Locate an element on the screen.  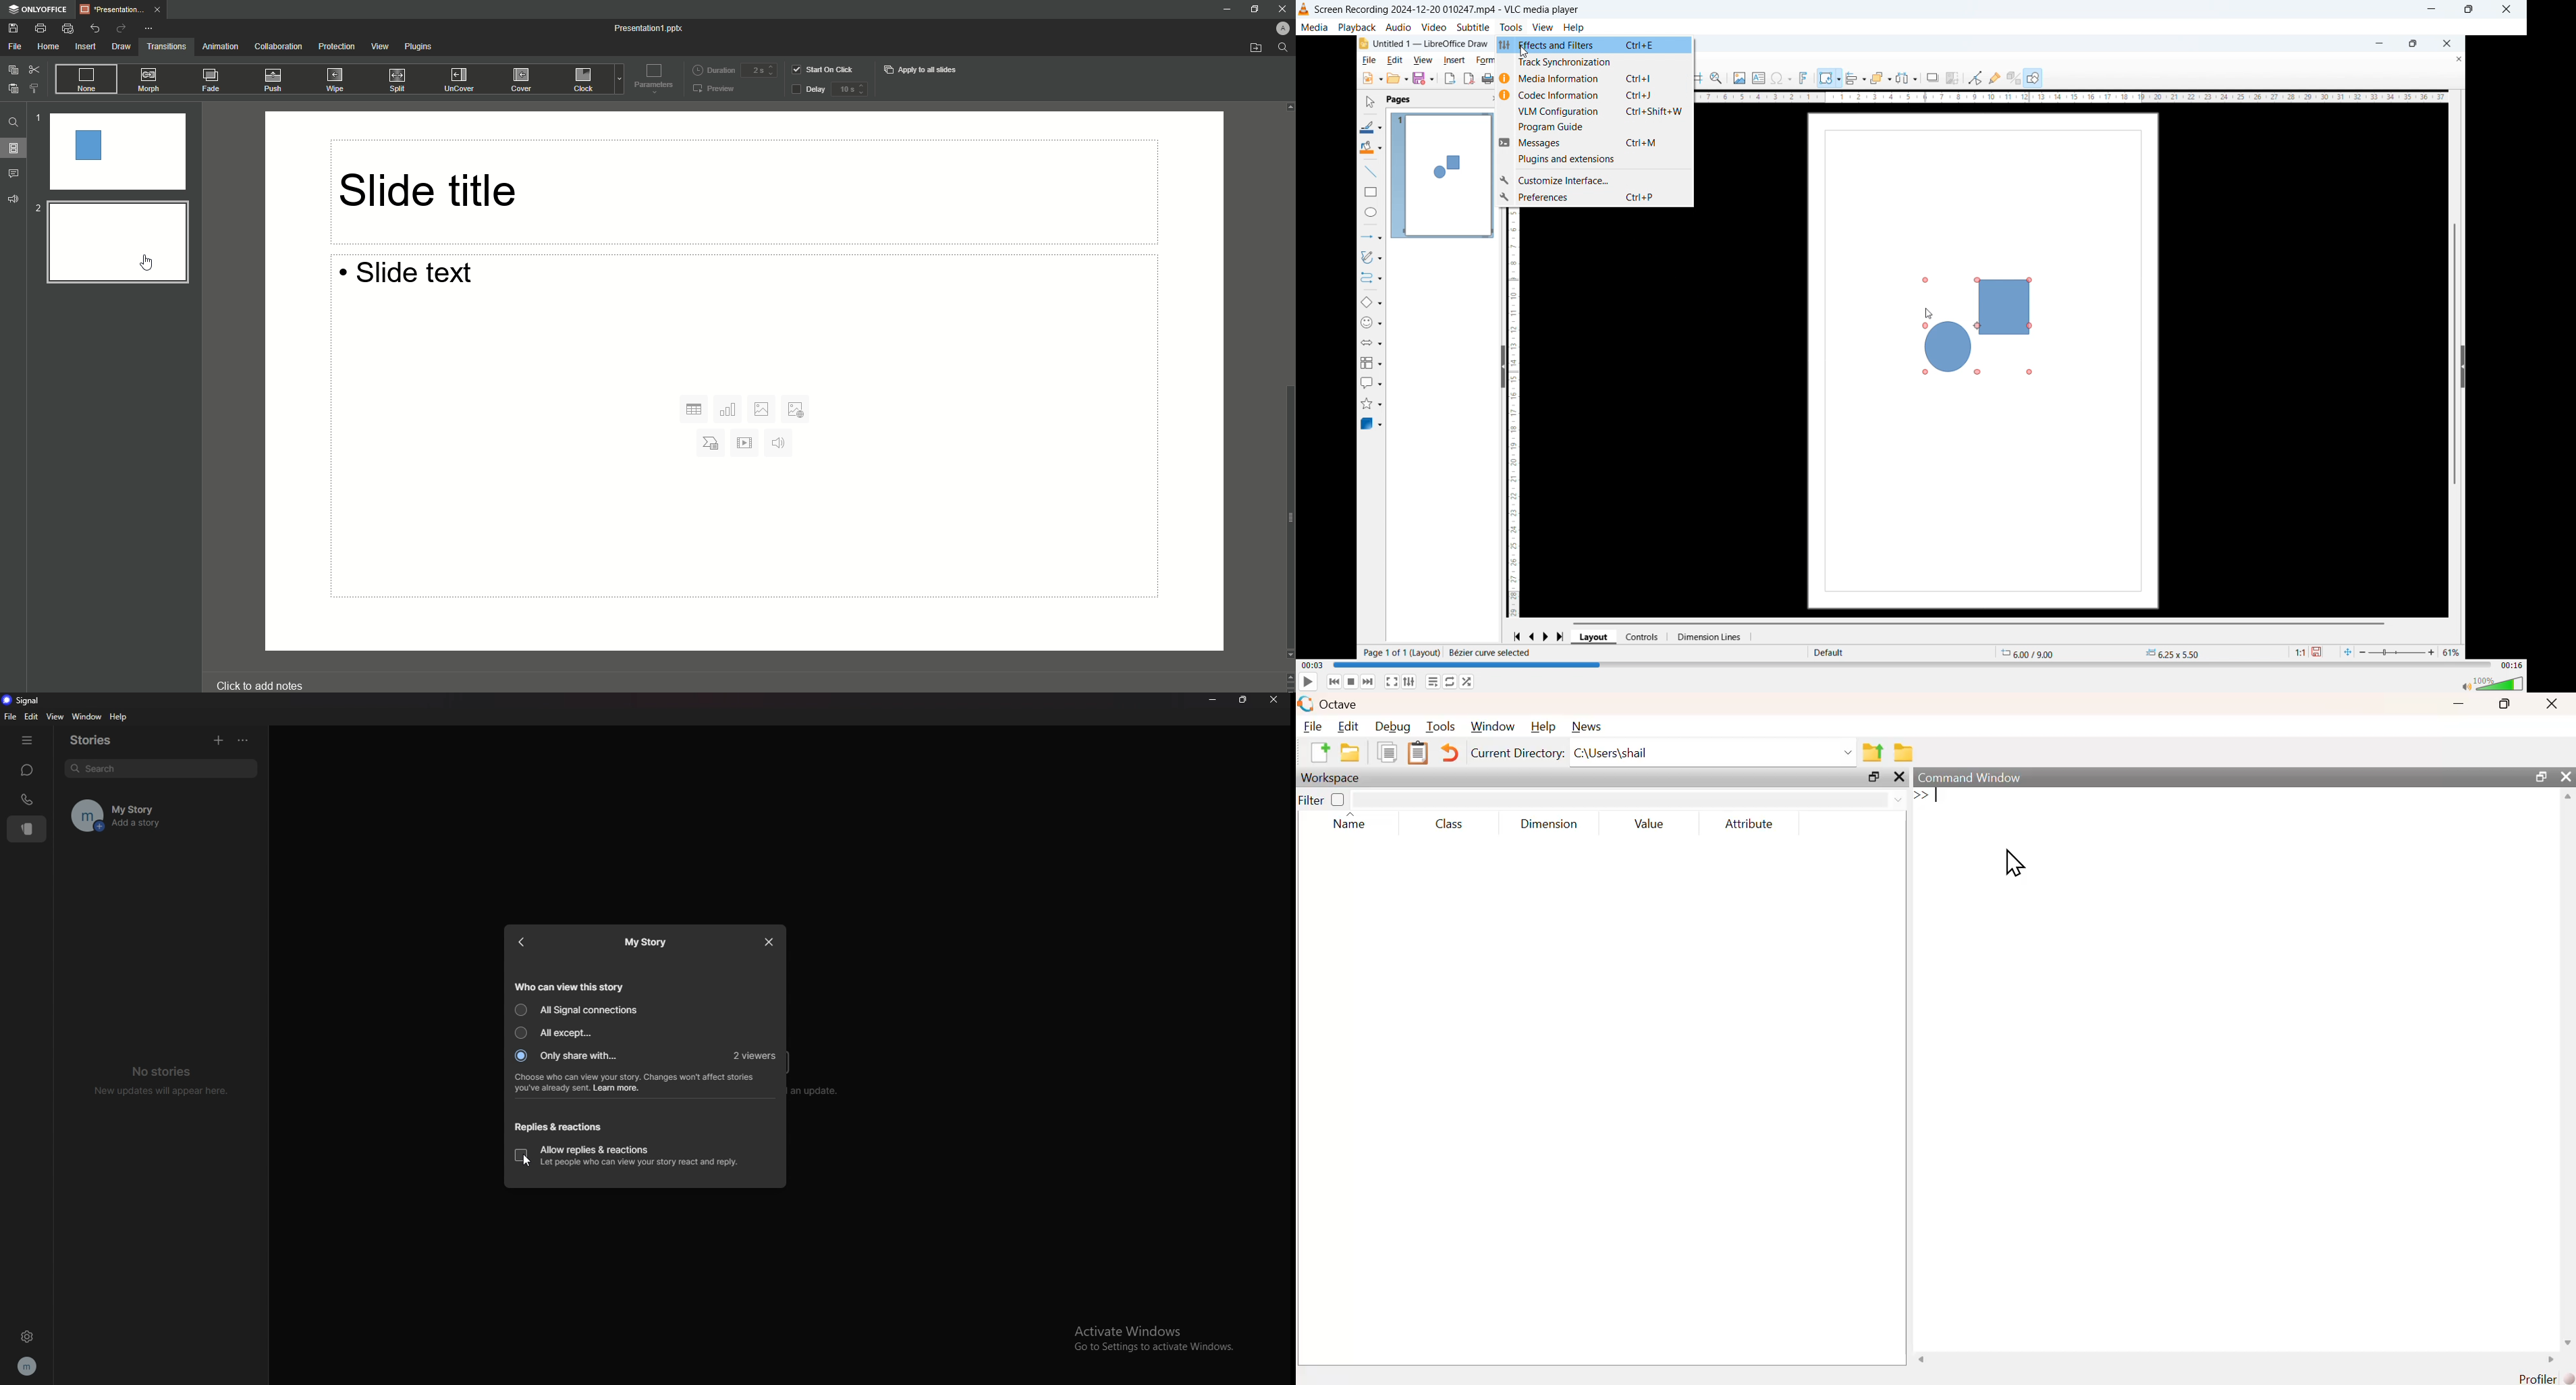
volume bar  is located at coordinates (2493, 683).